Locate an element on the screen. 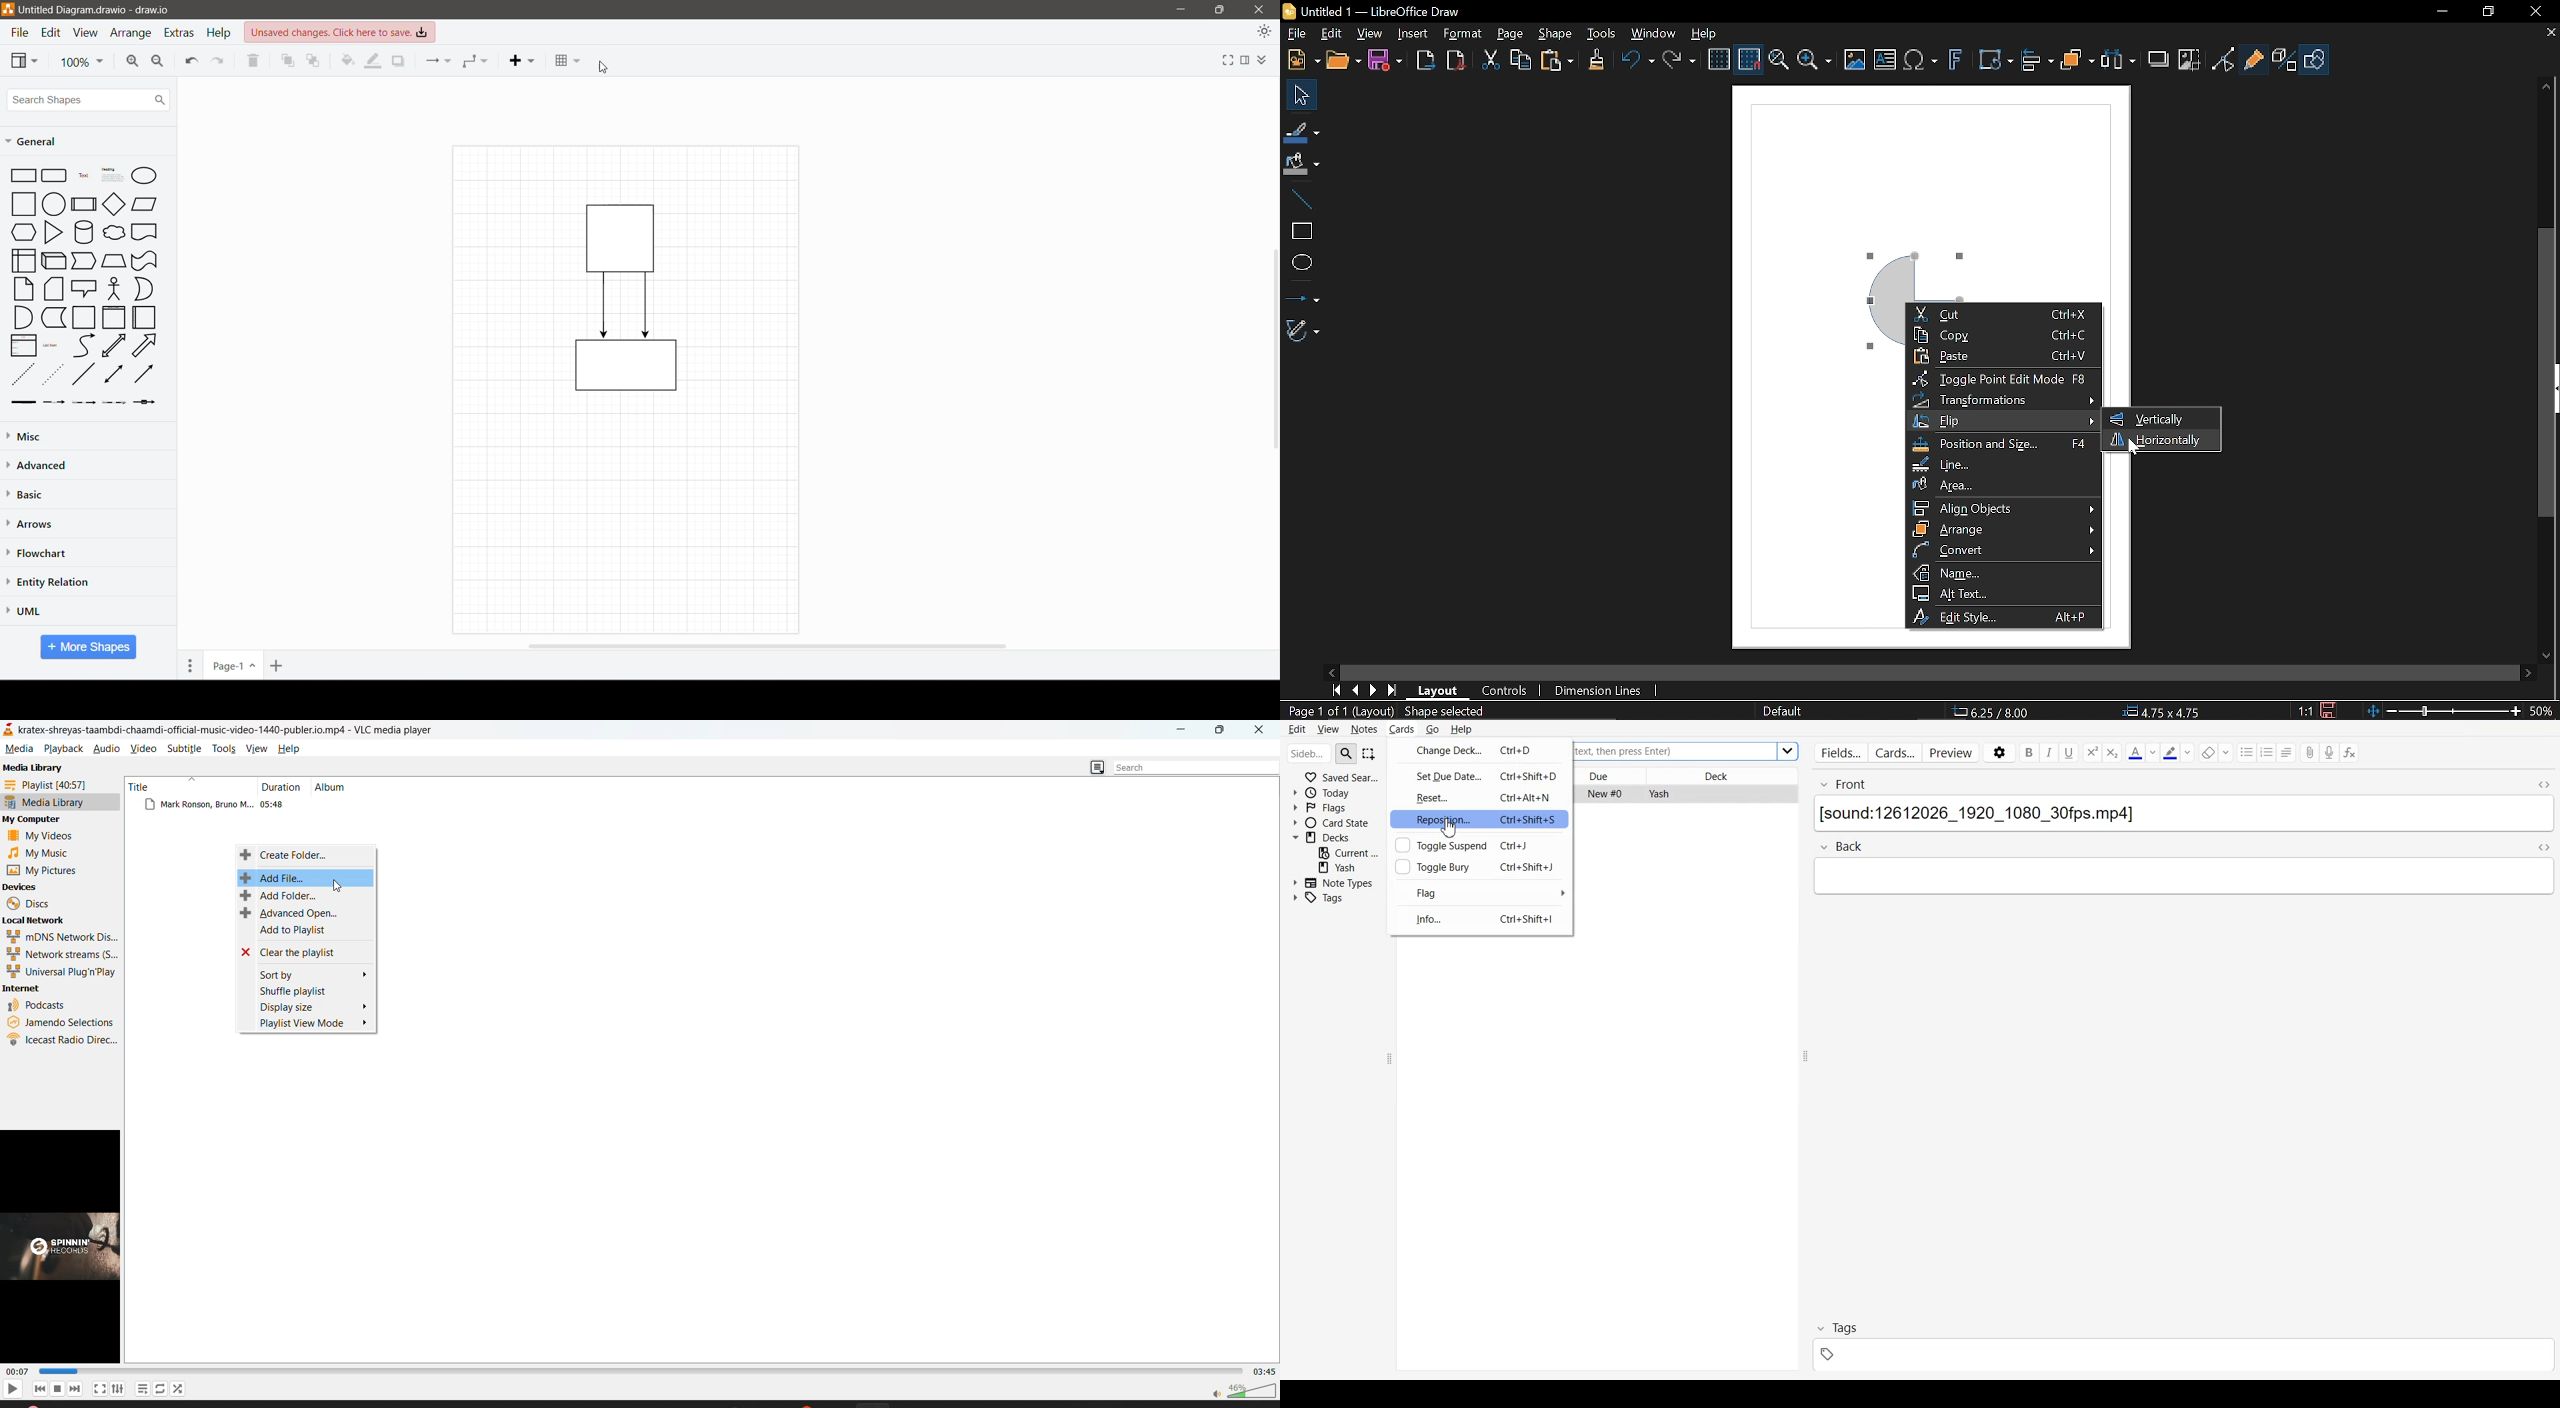 Image resolution: width=2576 pixels, height=1428 pixels. Ordered list is located at coordinates (2268, 752).